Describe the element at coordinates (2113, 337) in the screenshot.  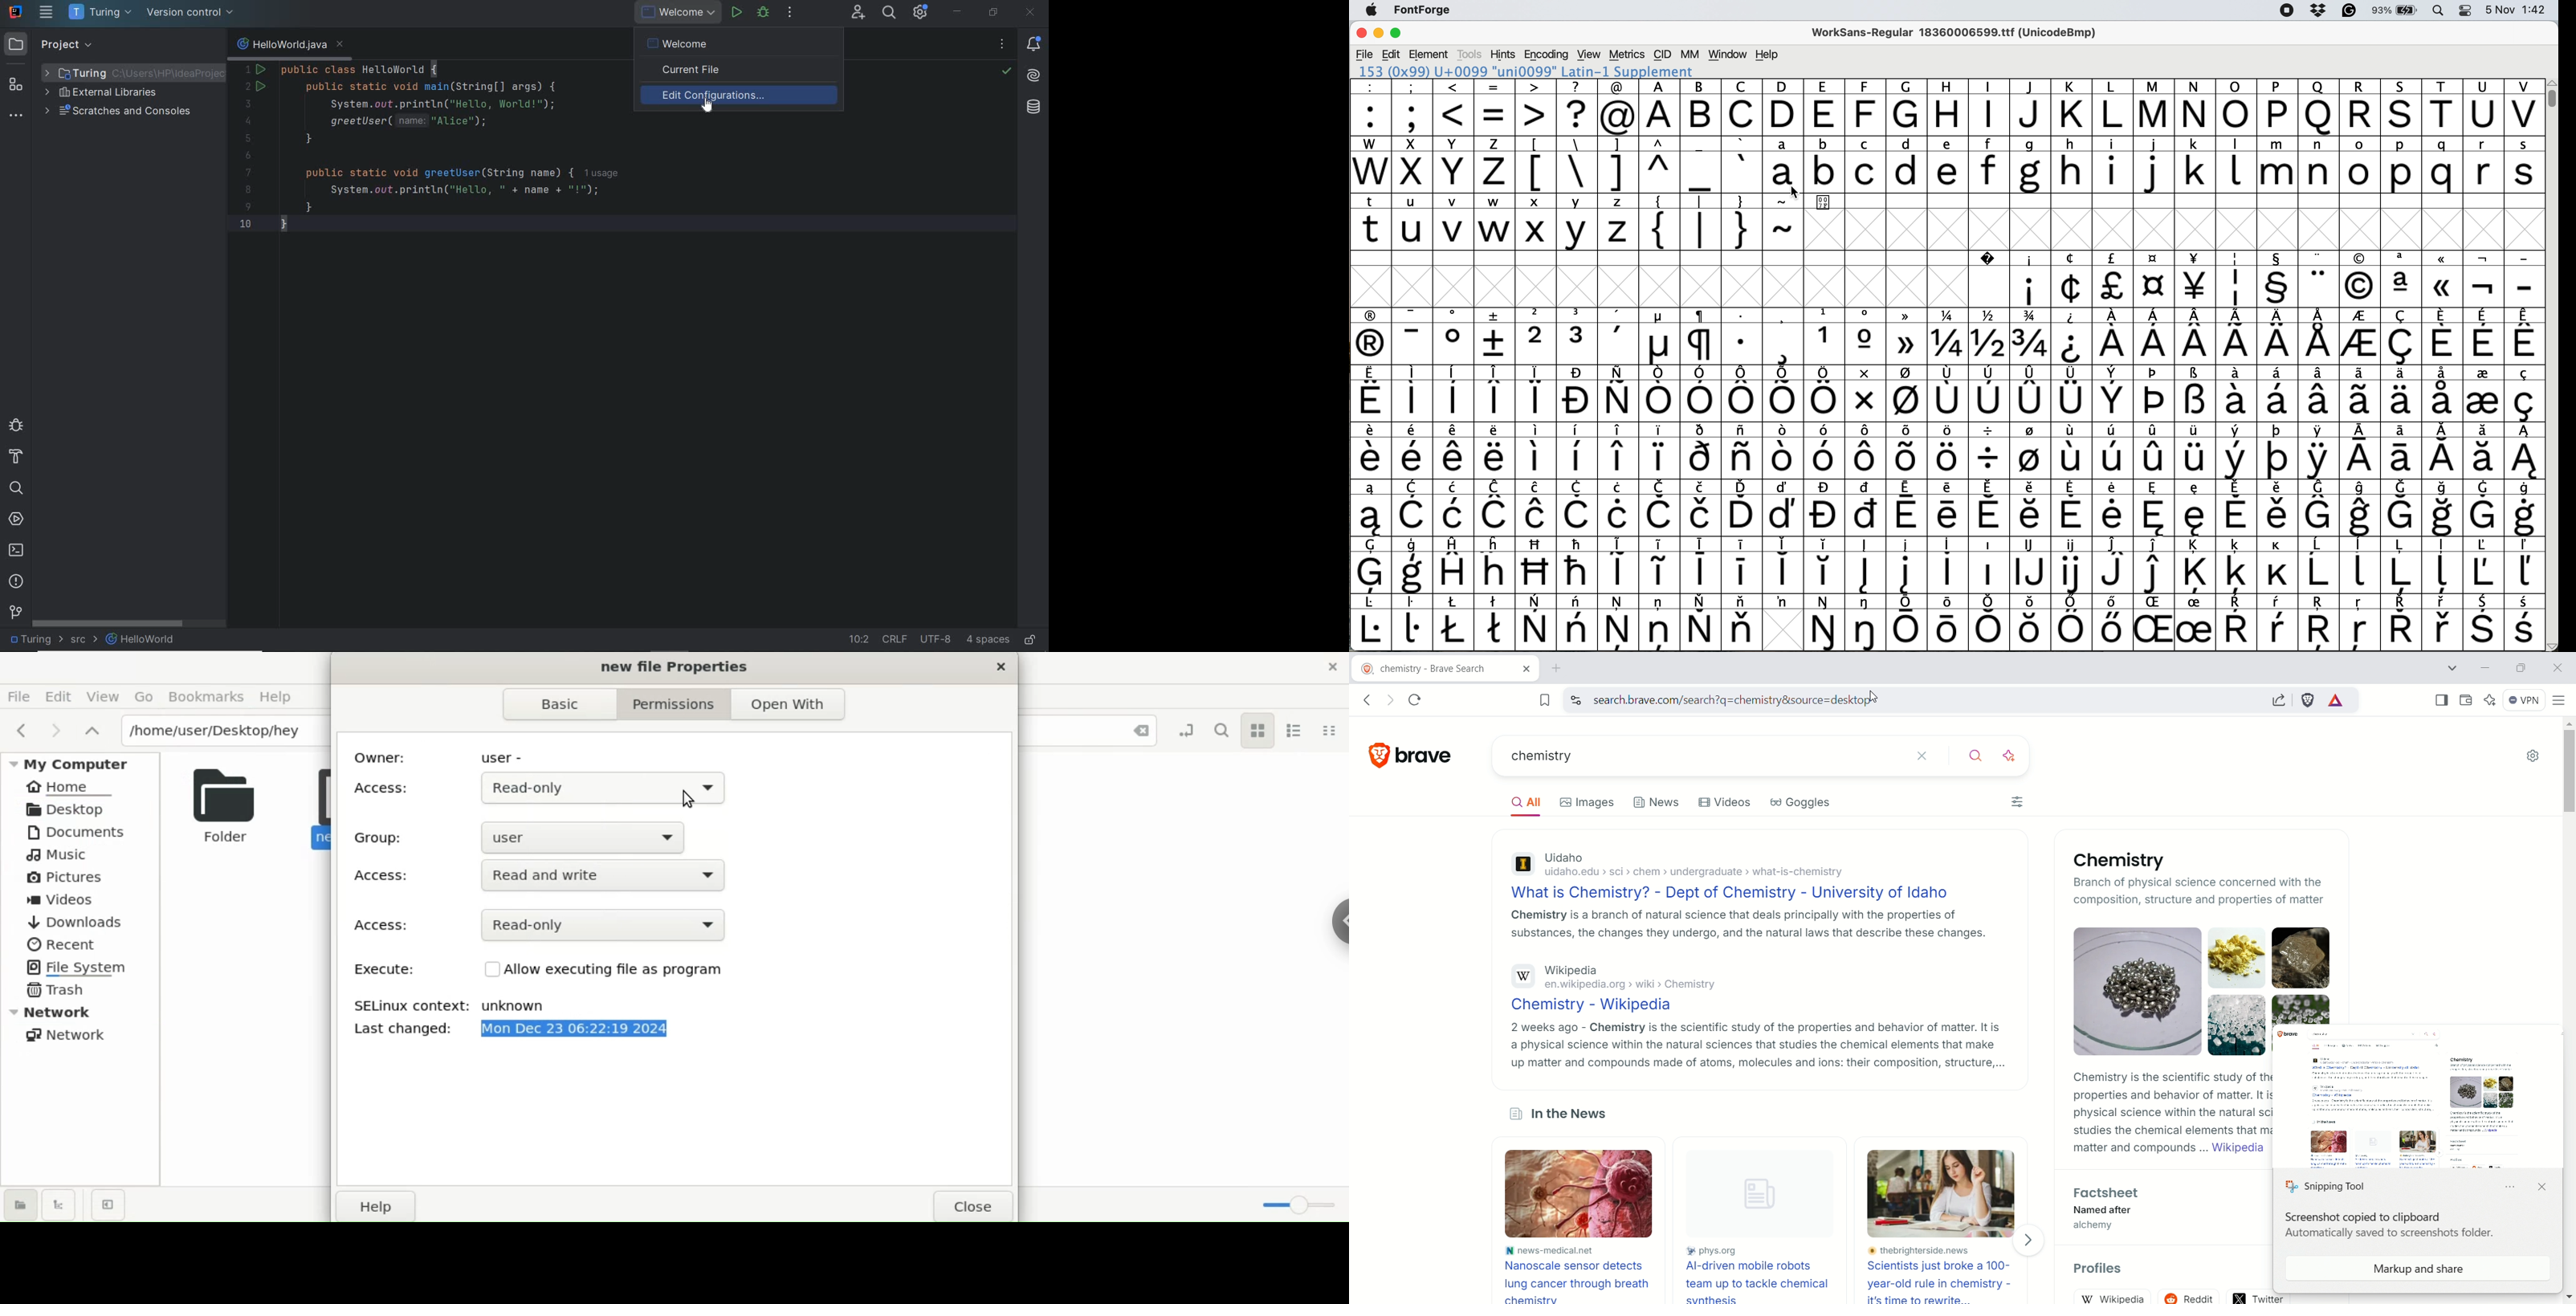
I see `symbol` at that location.